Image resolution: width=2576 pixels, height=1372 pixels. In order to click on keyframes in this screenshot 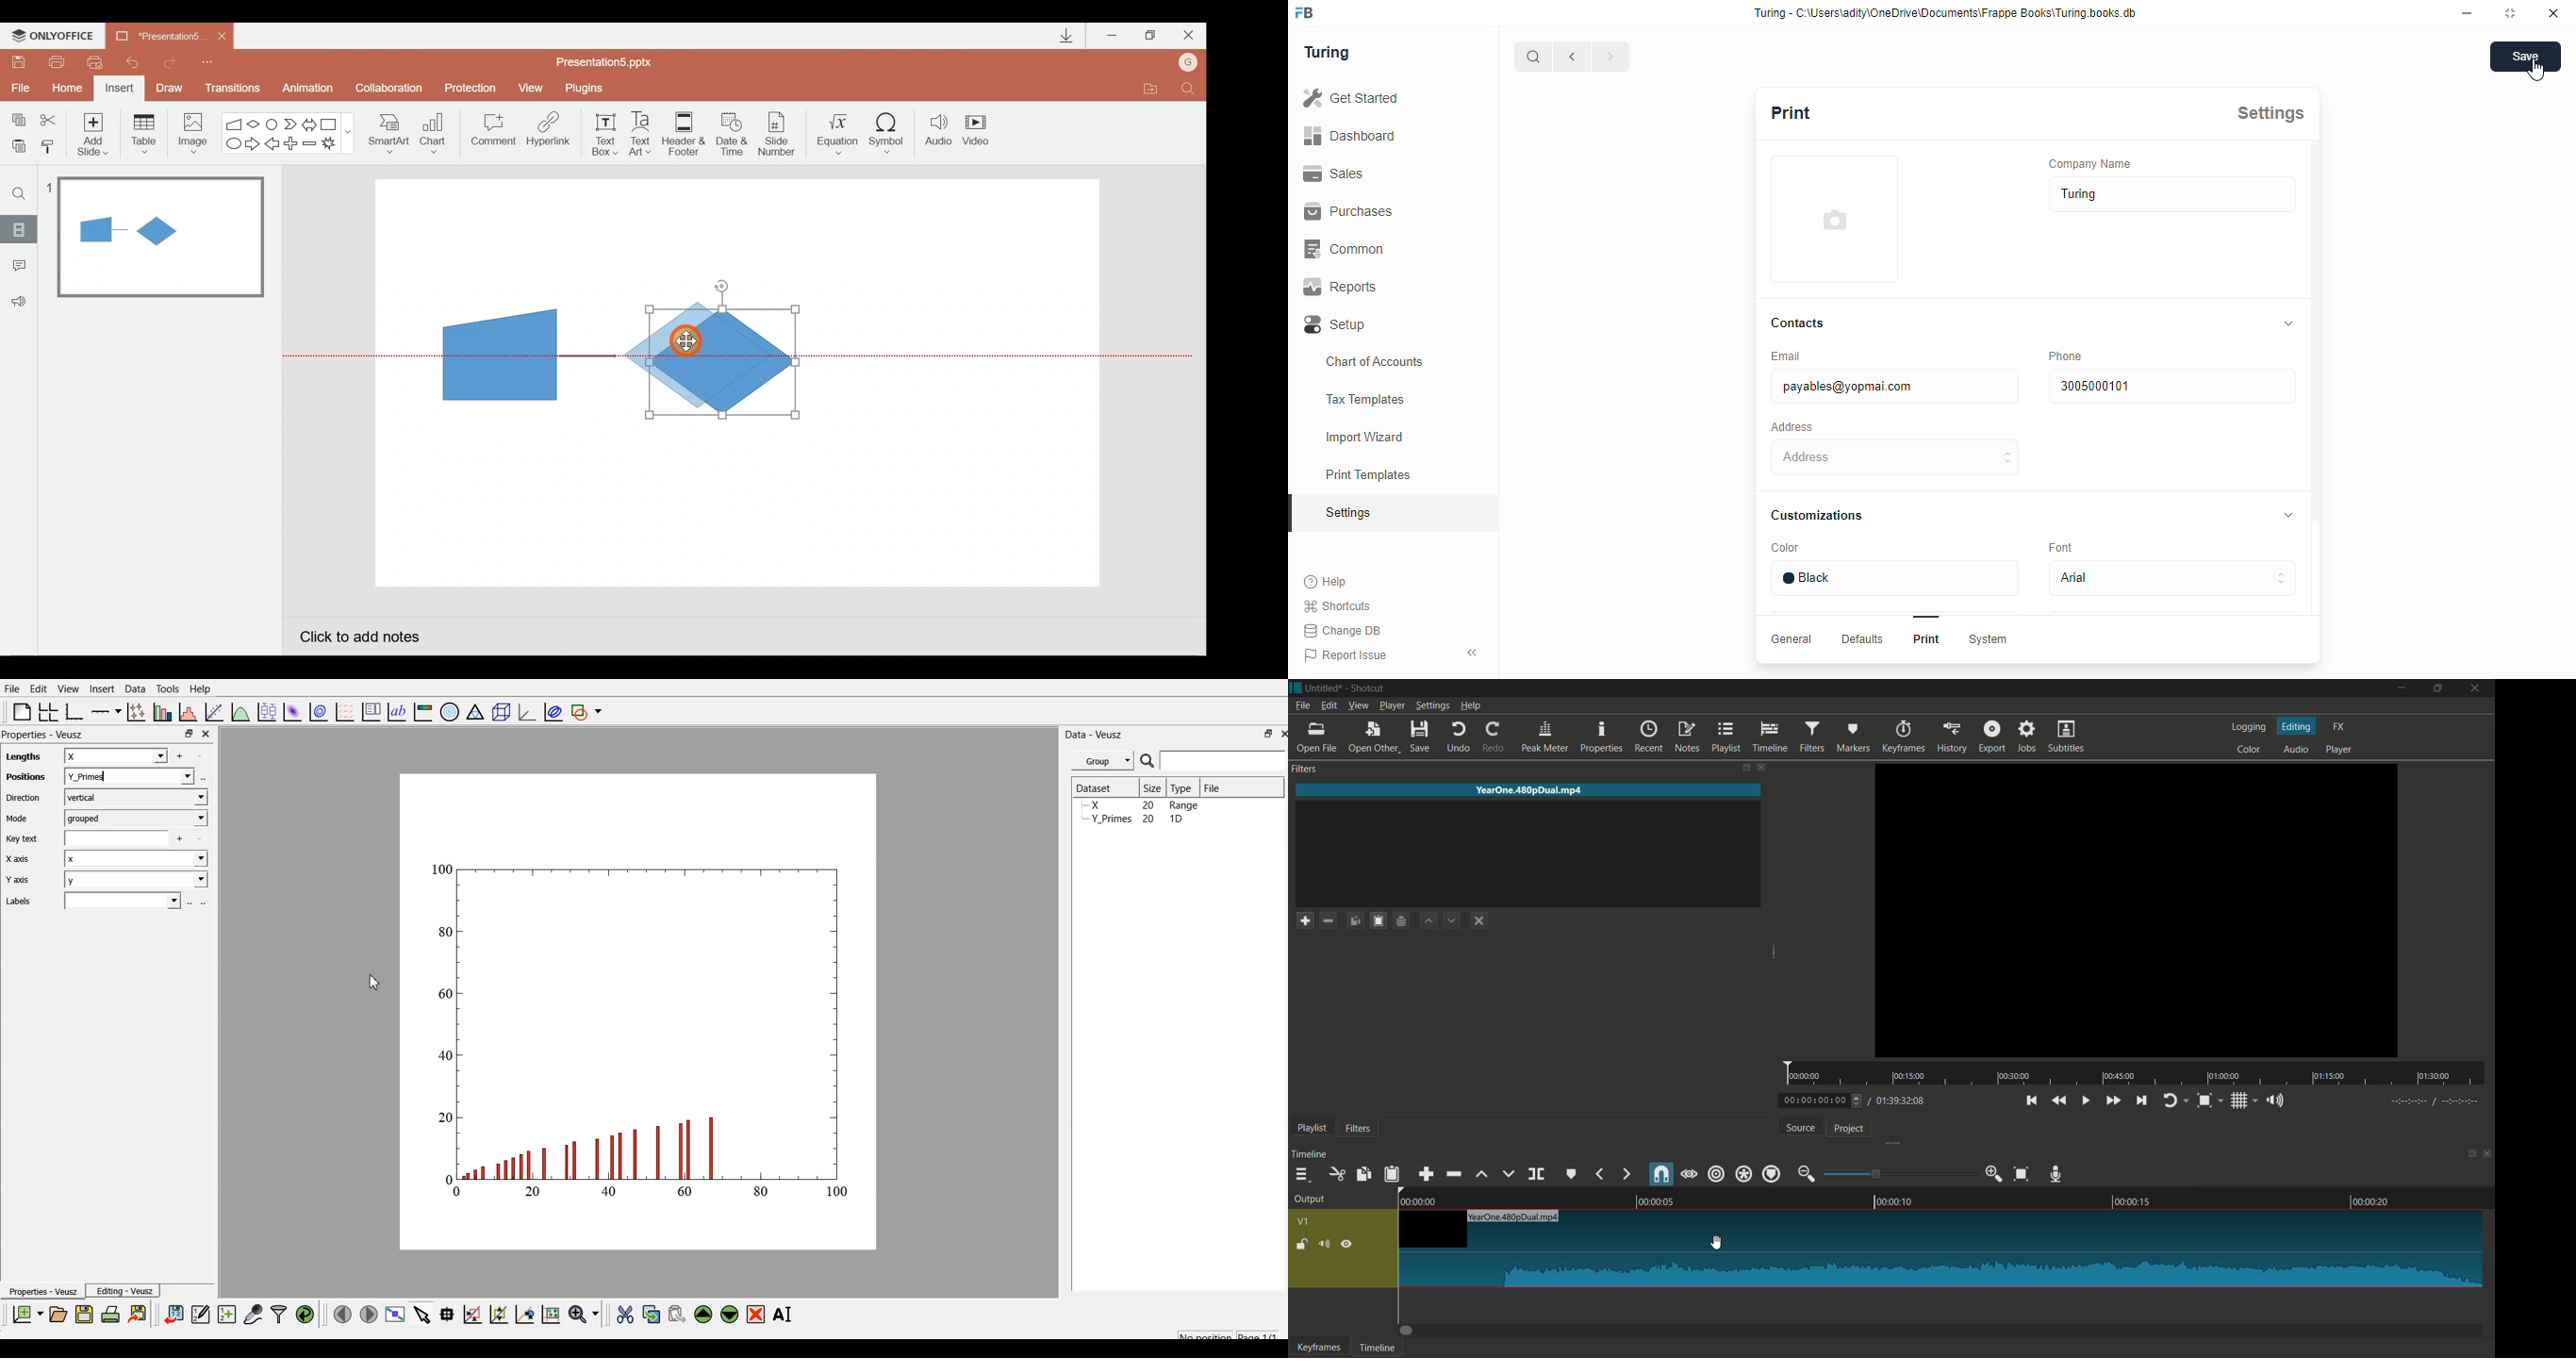, I will do `click(1318, 1347)`.